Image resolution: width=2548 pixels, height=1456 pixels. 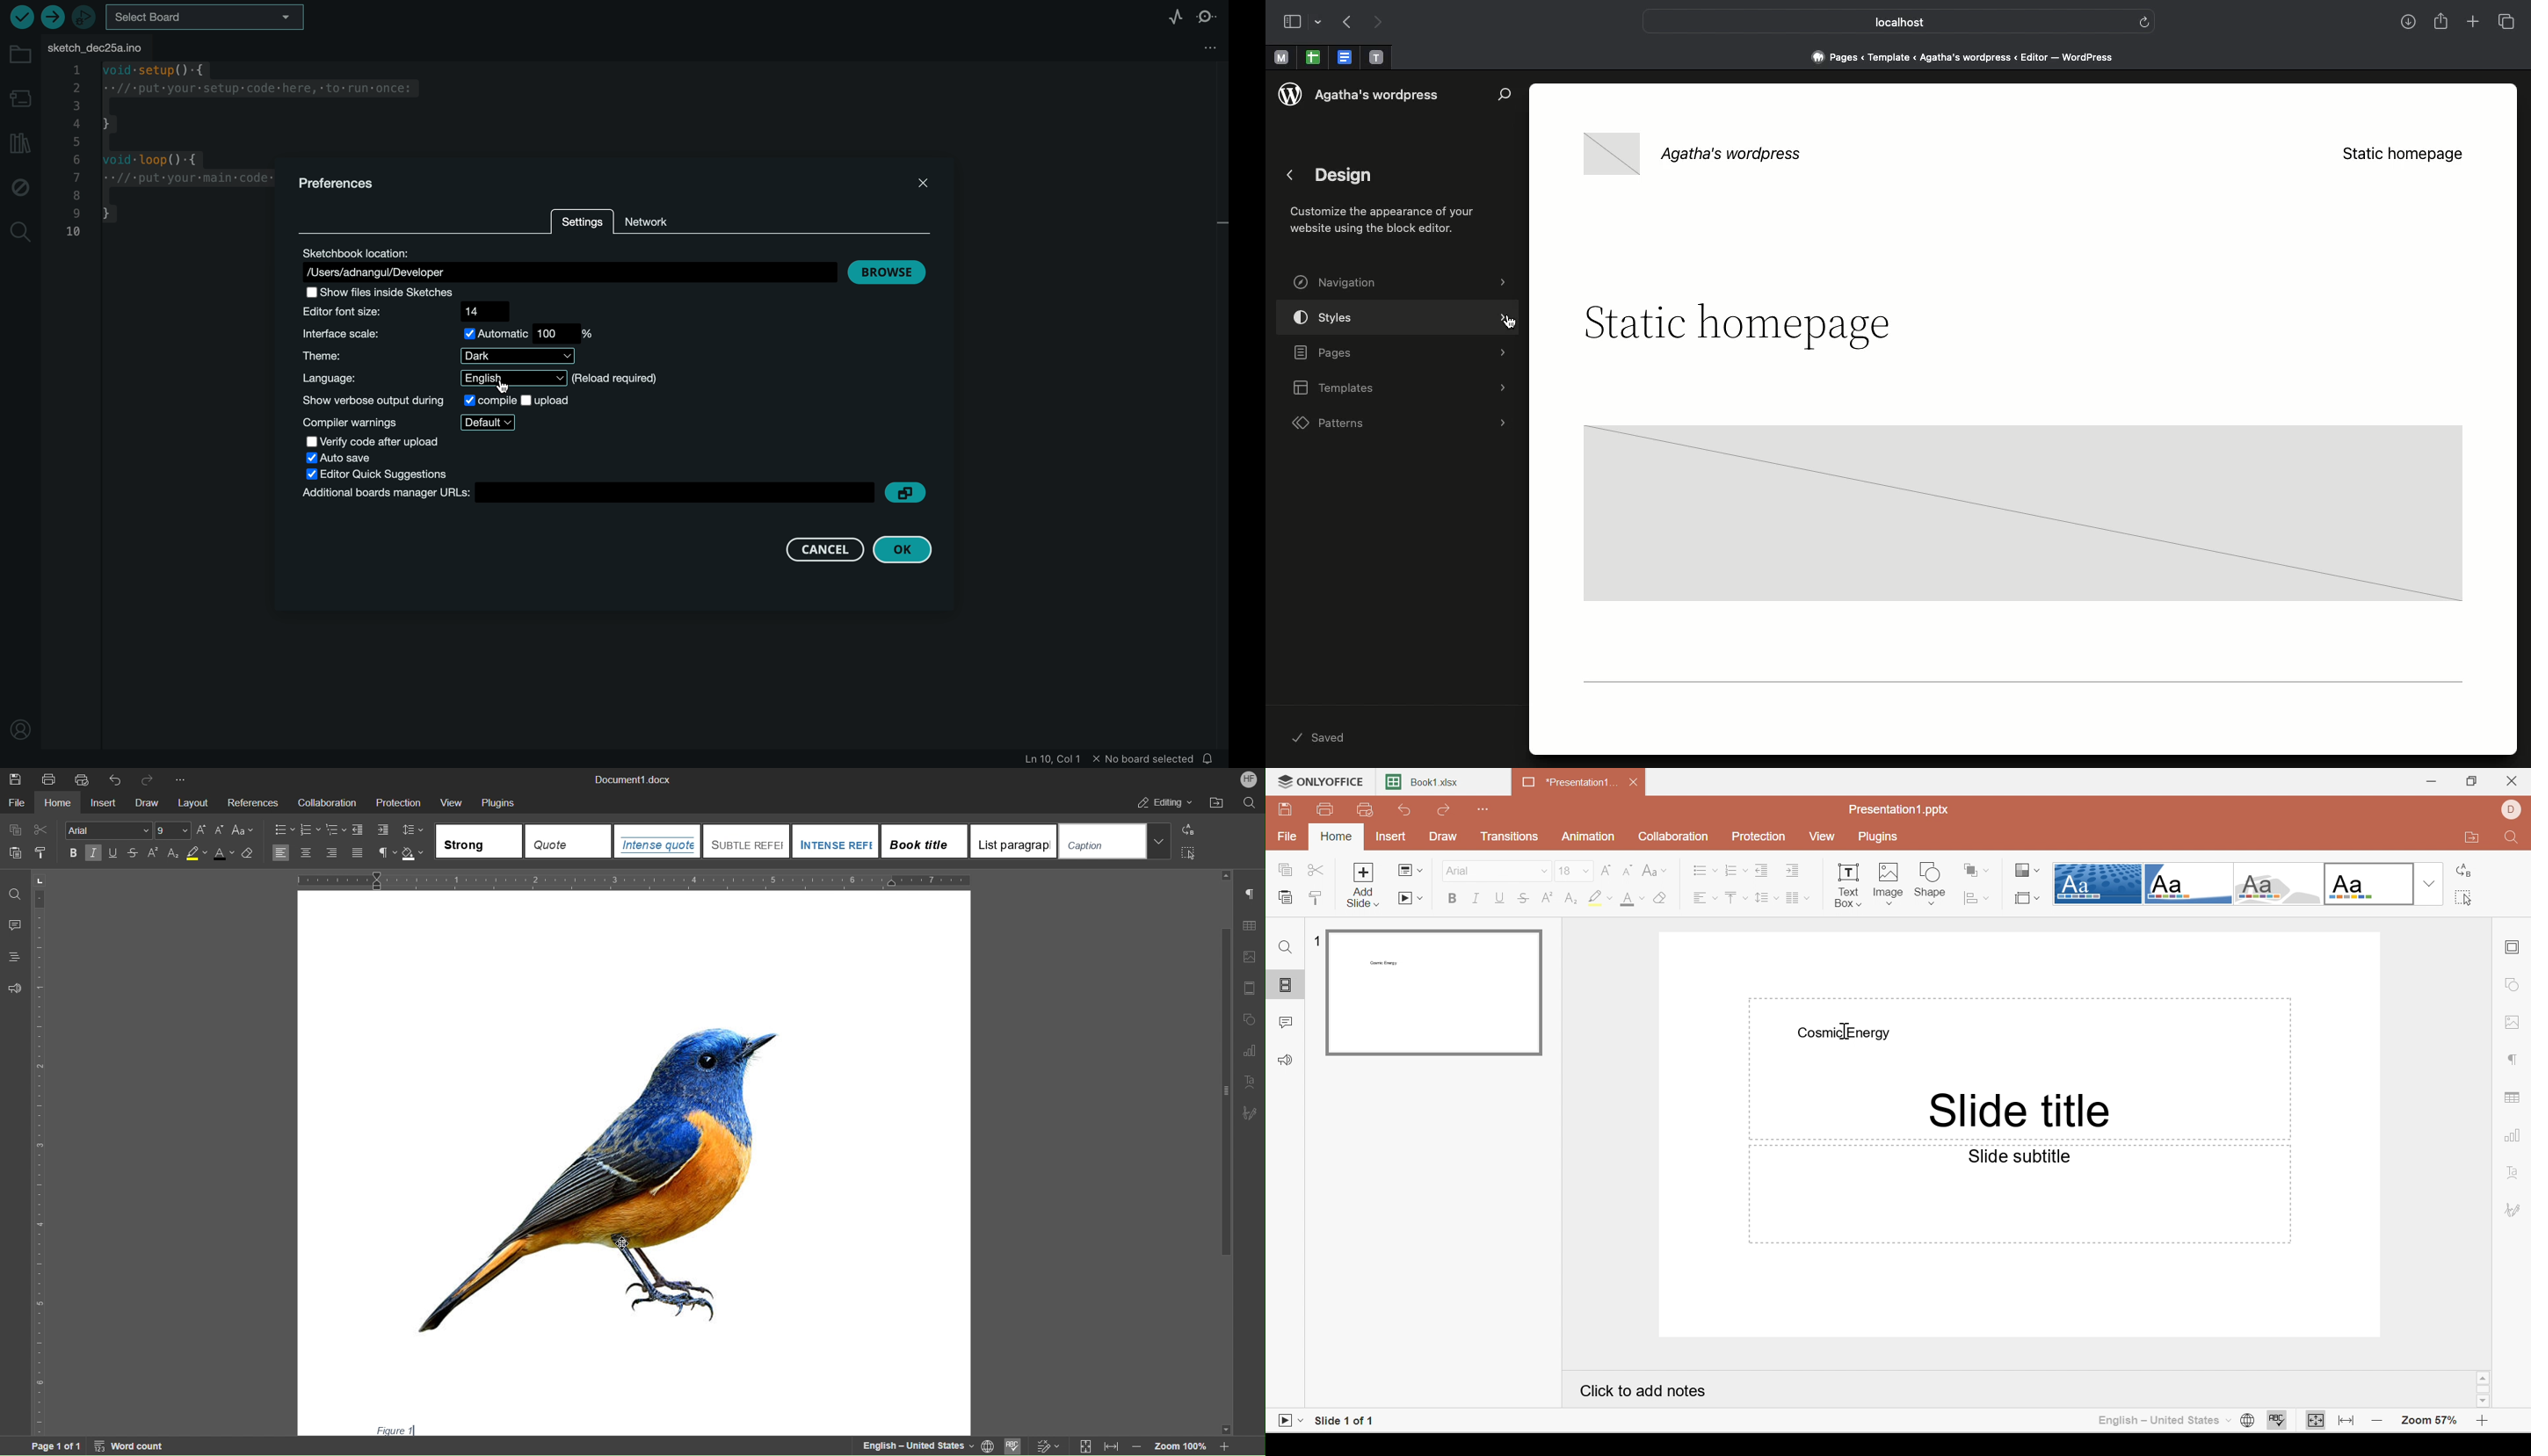 I want to click on Block, so click(x=2021, y=516).